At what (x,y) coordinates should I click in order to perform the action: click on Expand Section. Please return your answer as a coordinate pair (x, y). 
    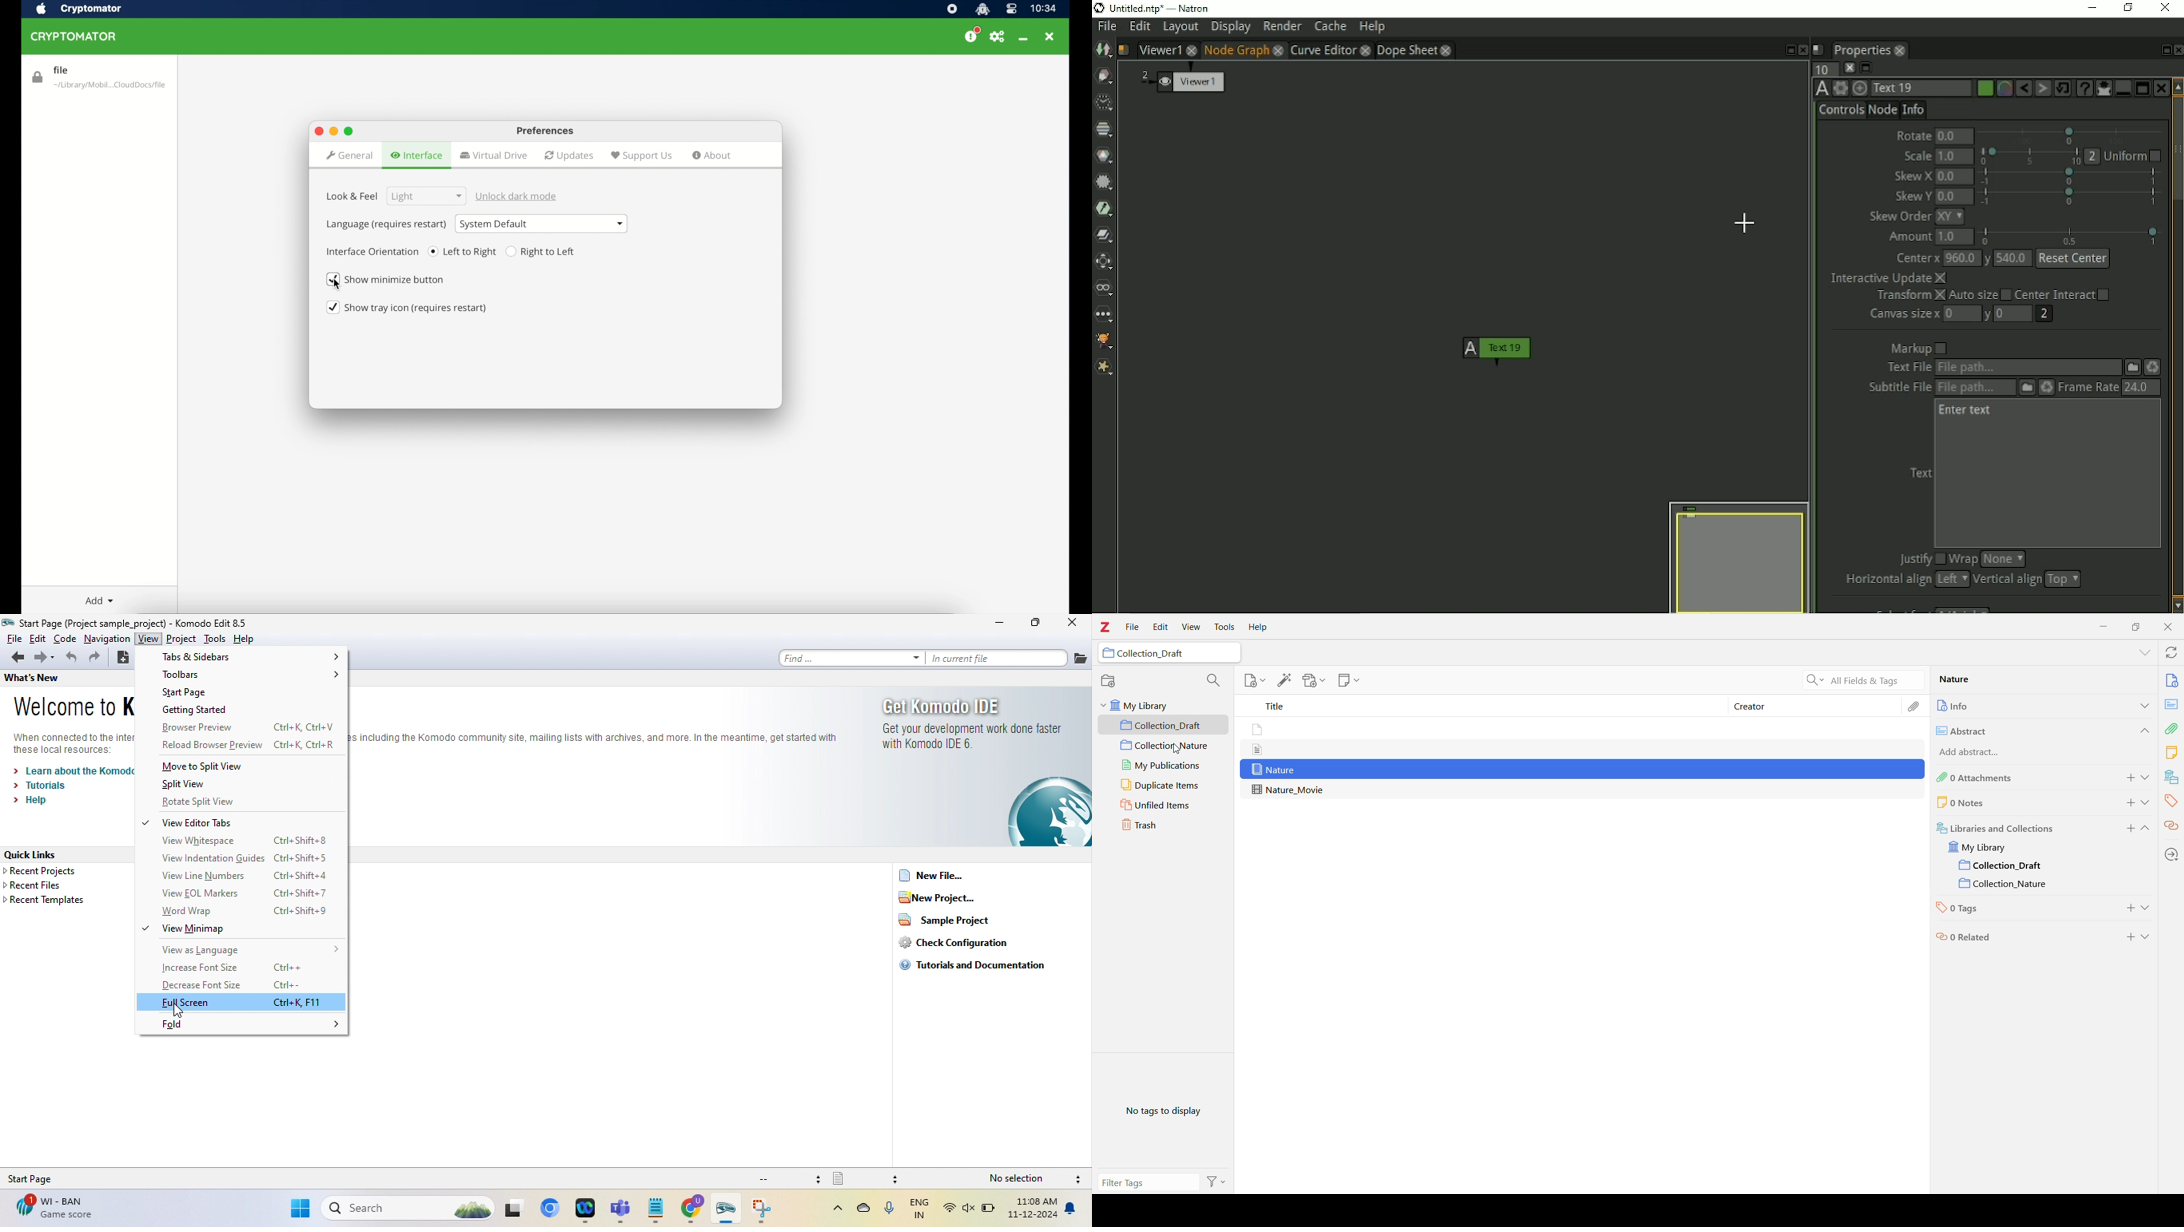
    Looking at the image, I should click on (2146, 803).